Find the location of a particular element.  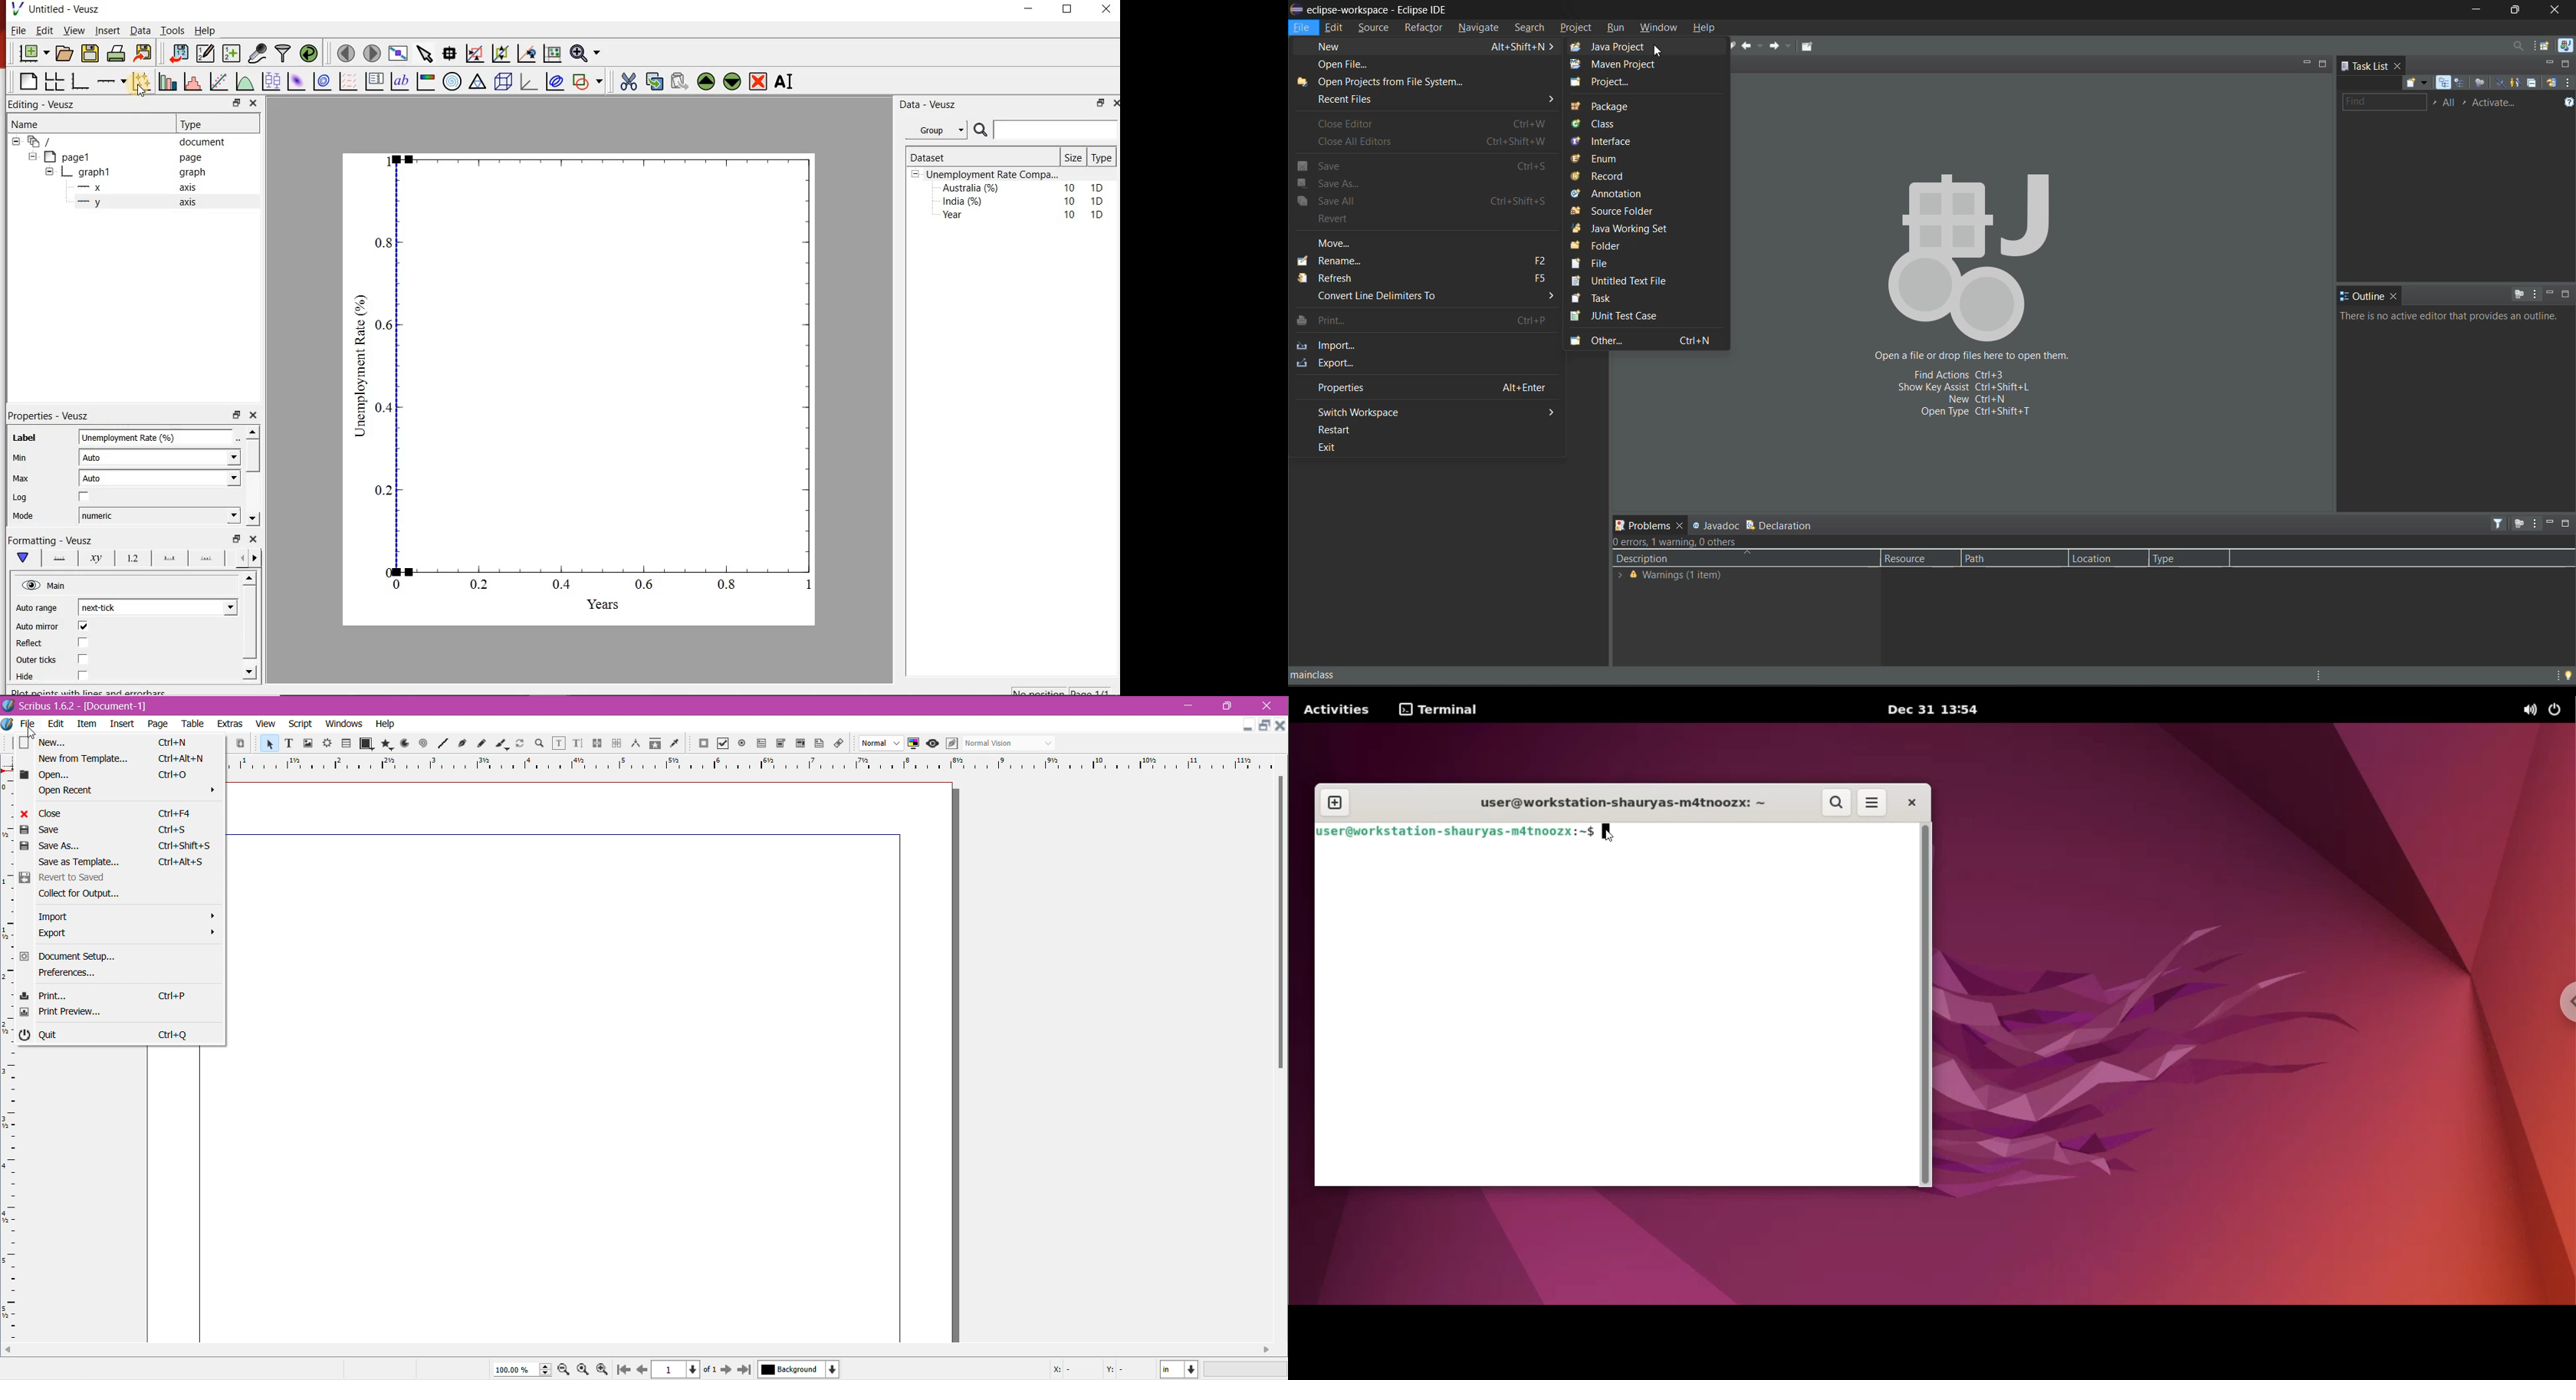

Zoom and Pan is located at coordinates (539, 744).